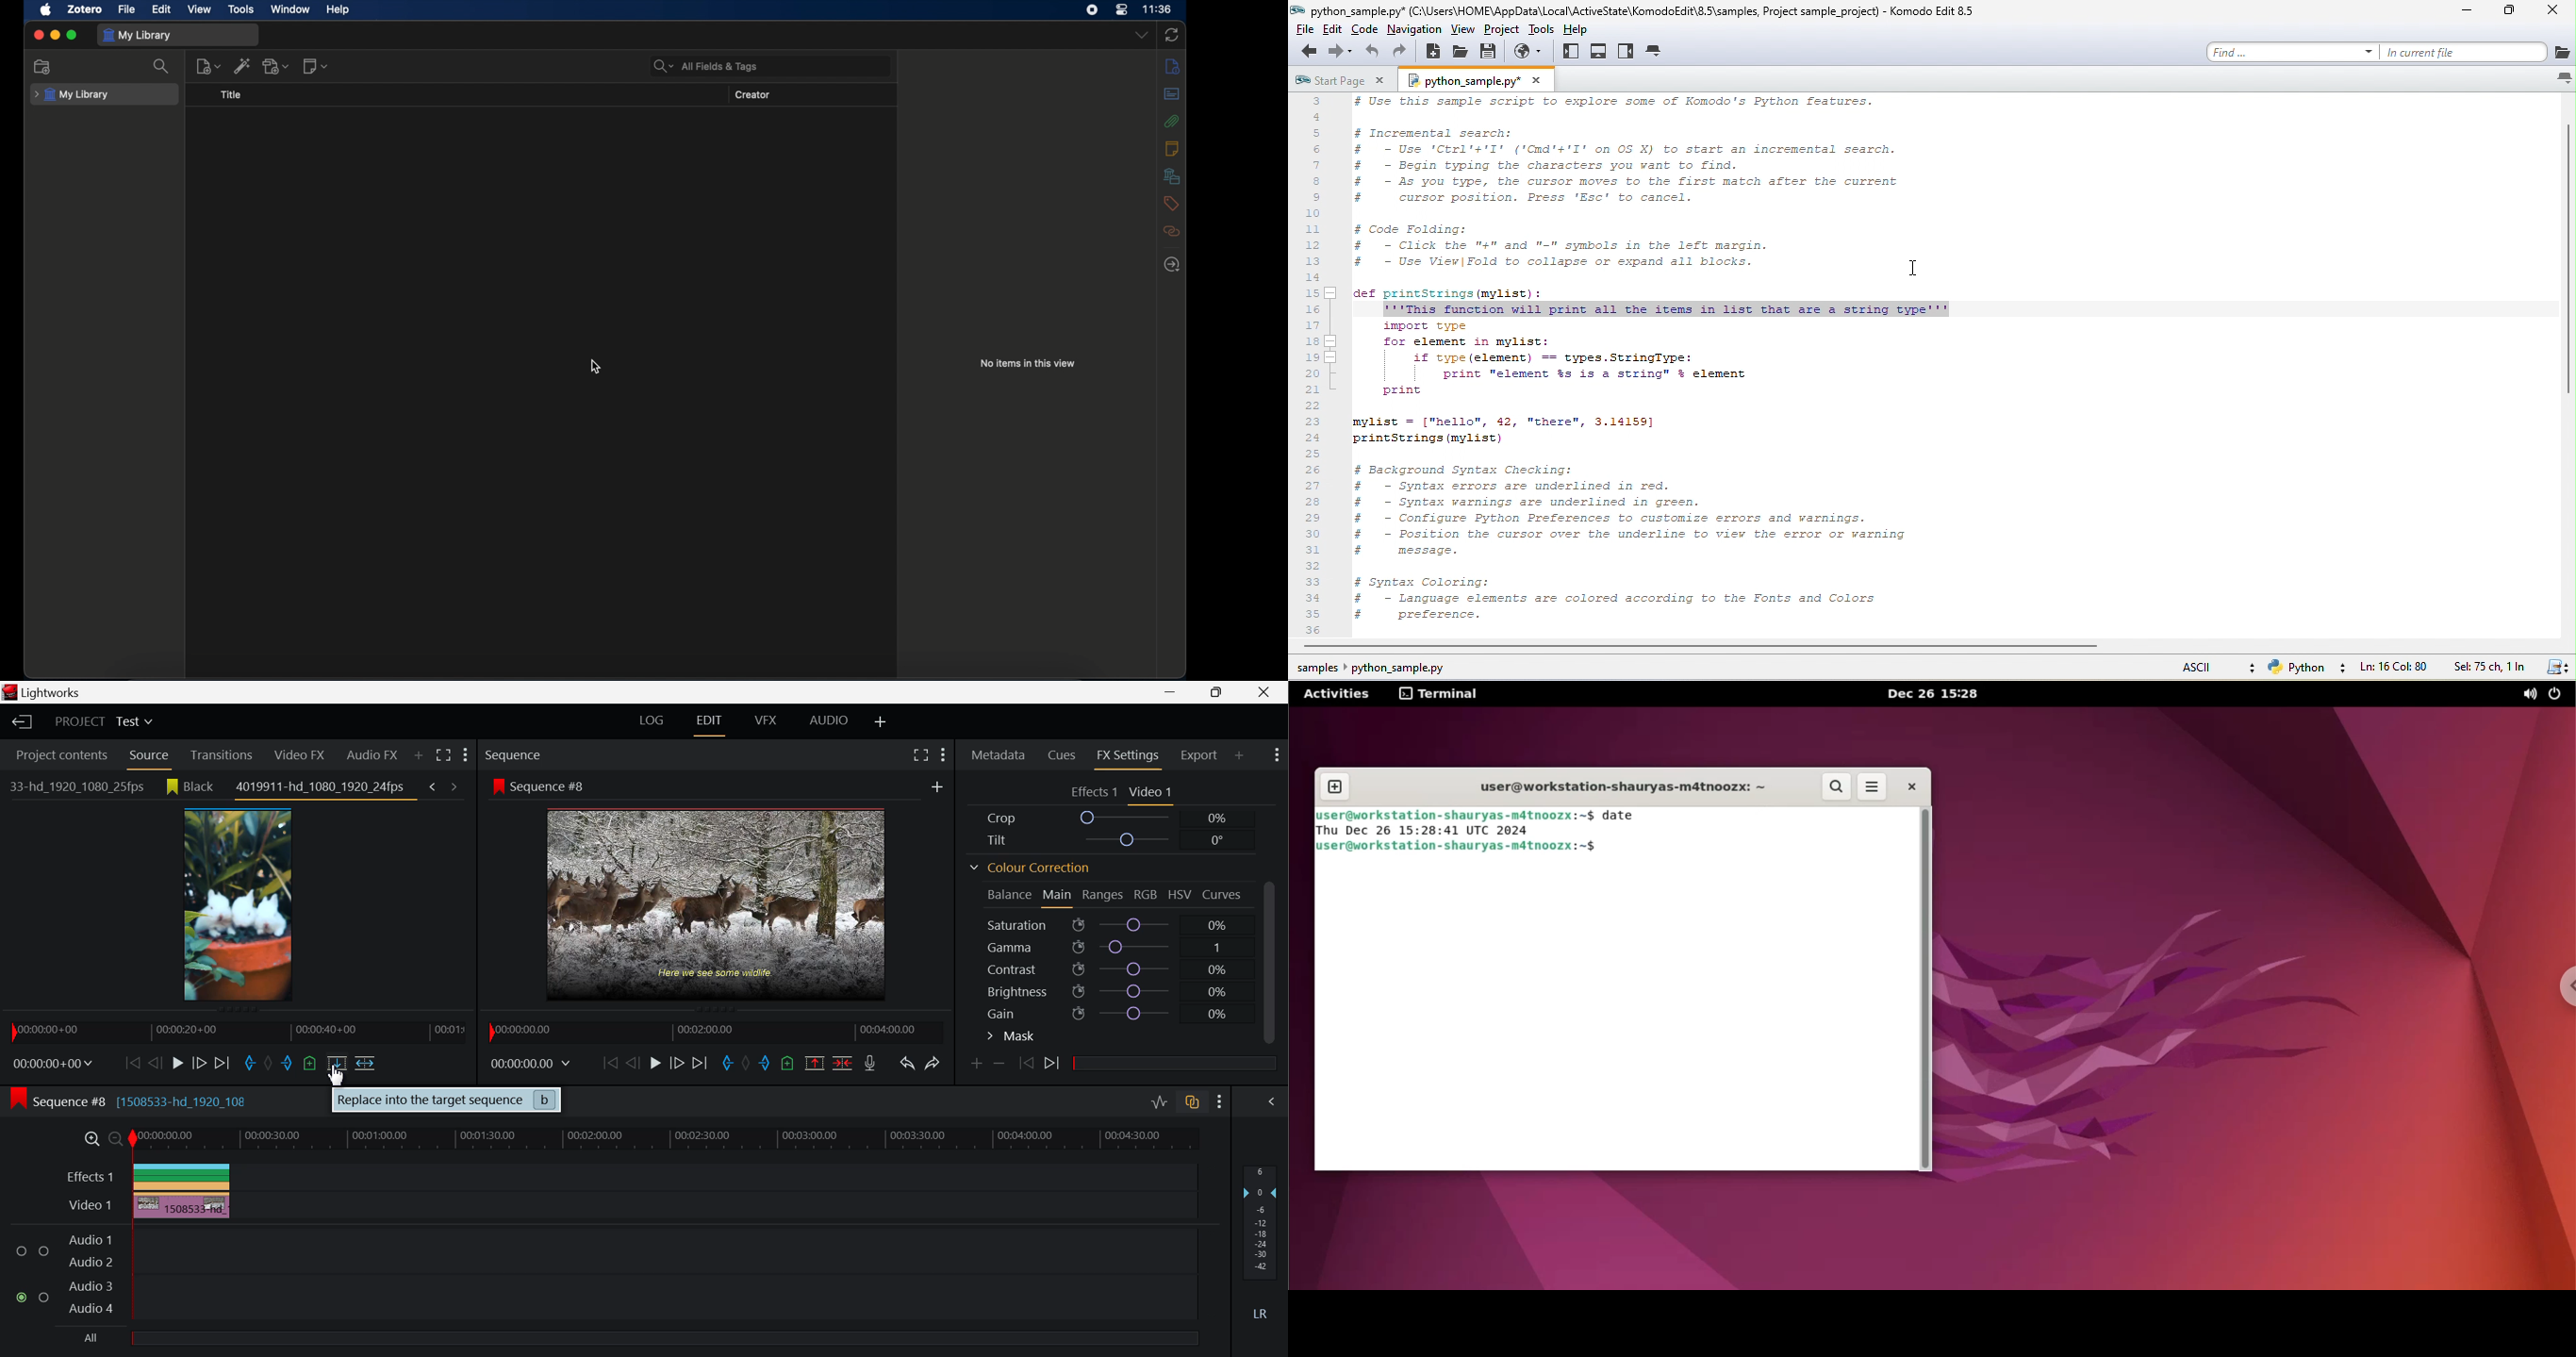  What do you see at coordinates (58, 756) in the screenshot?
I see `Project contents Tab Open` at bounding box center [58, 756].